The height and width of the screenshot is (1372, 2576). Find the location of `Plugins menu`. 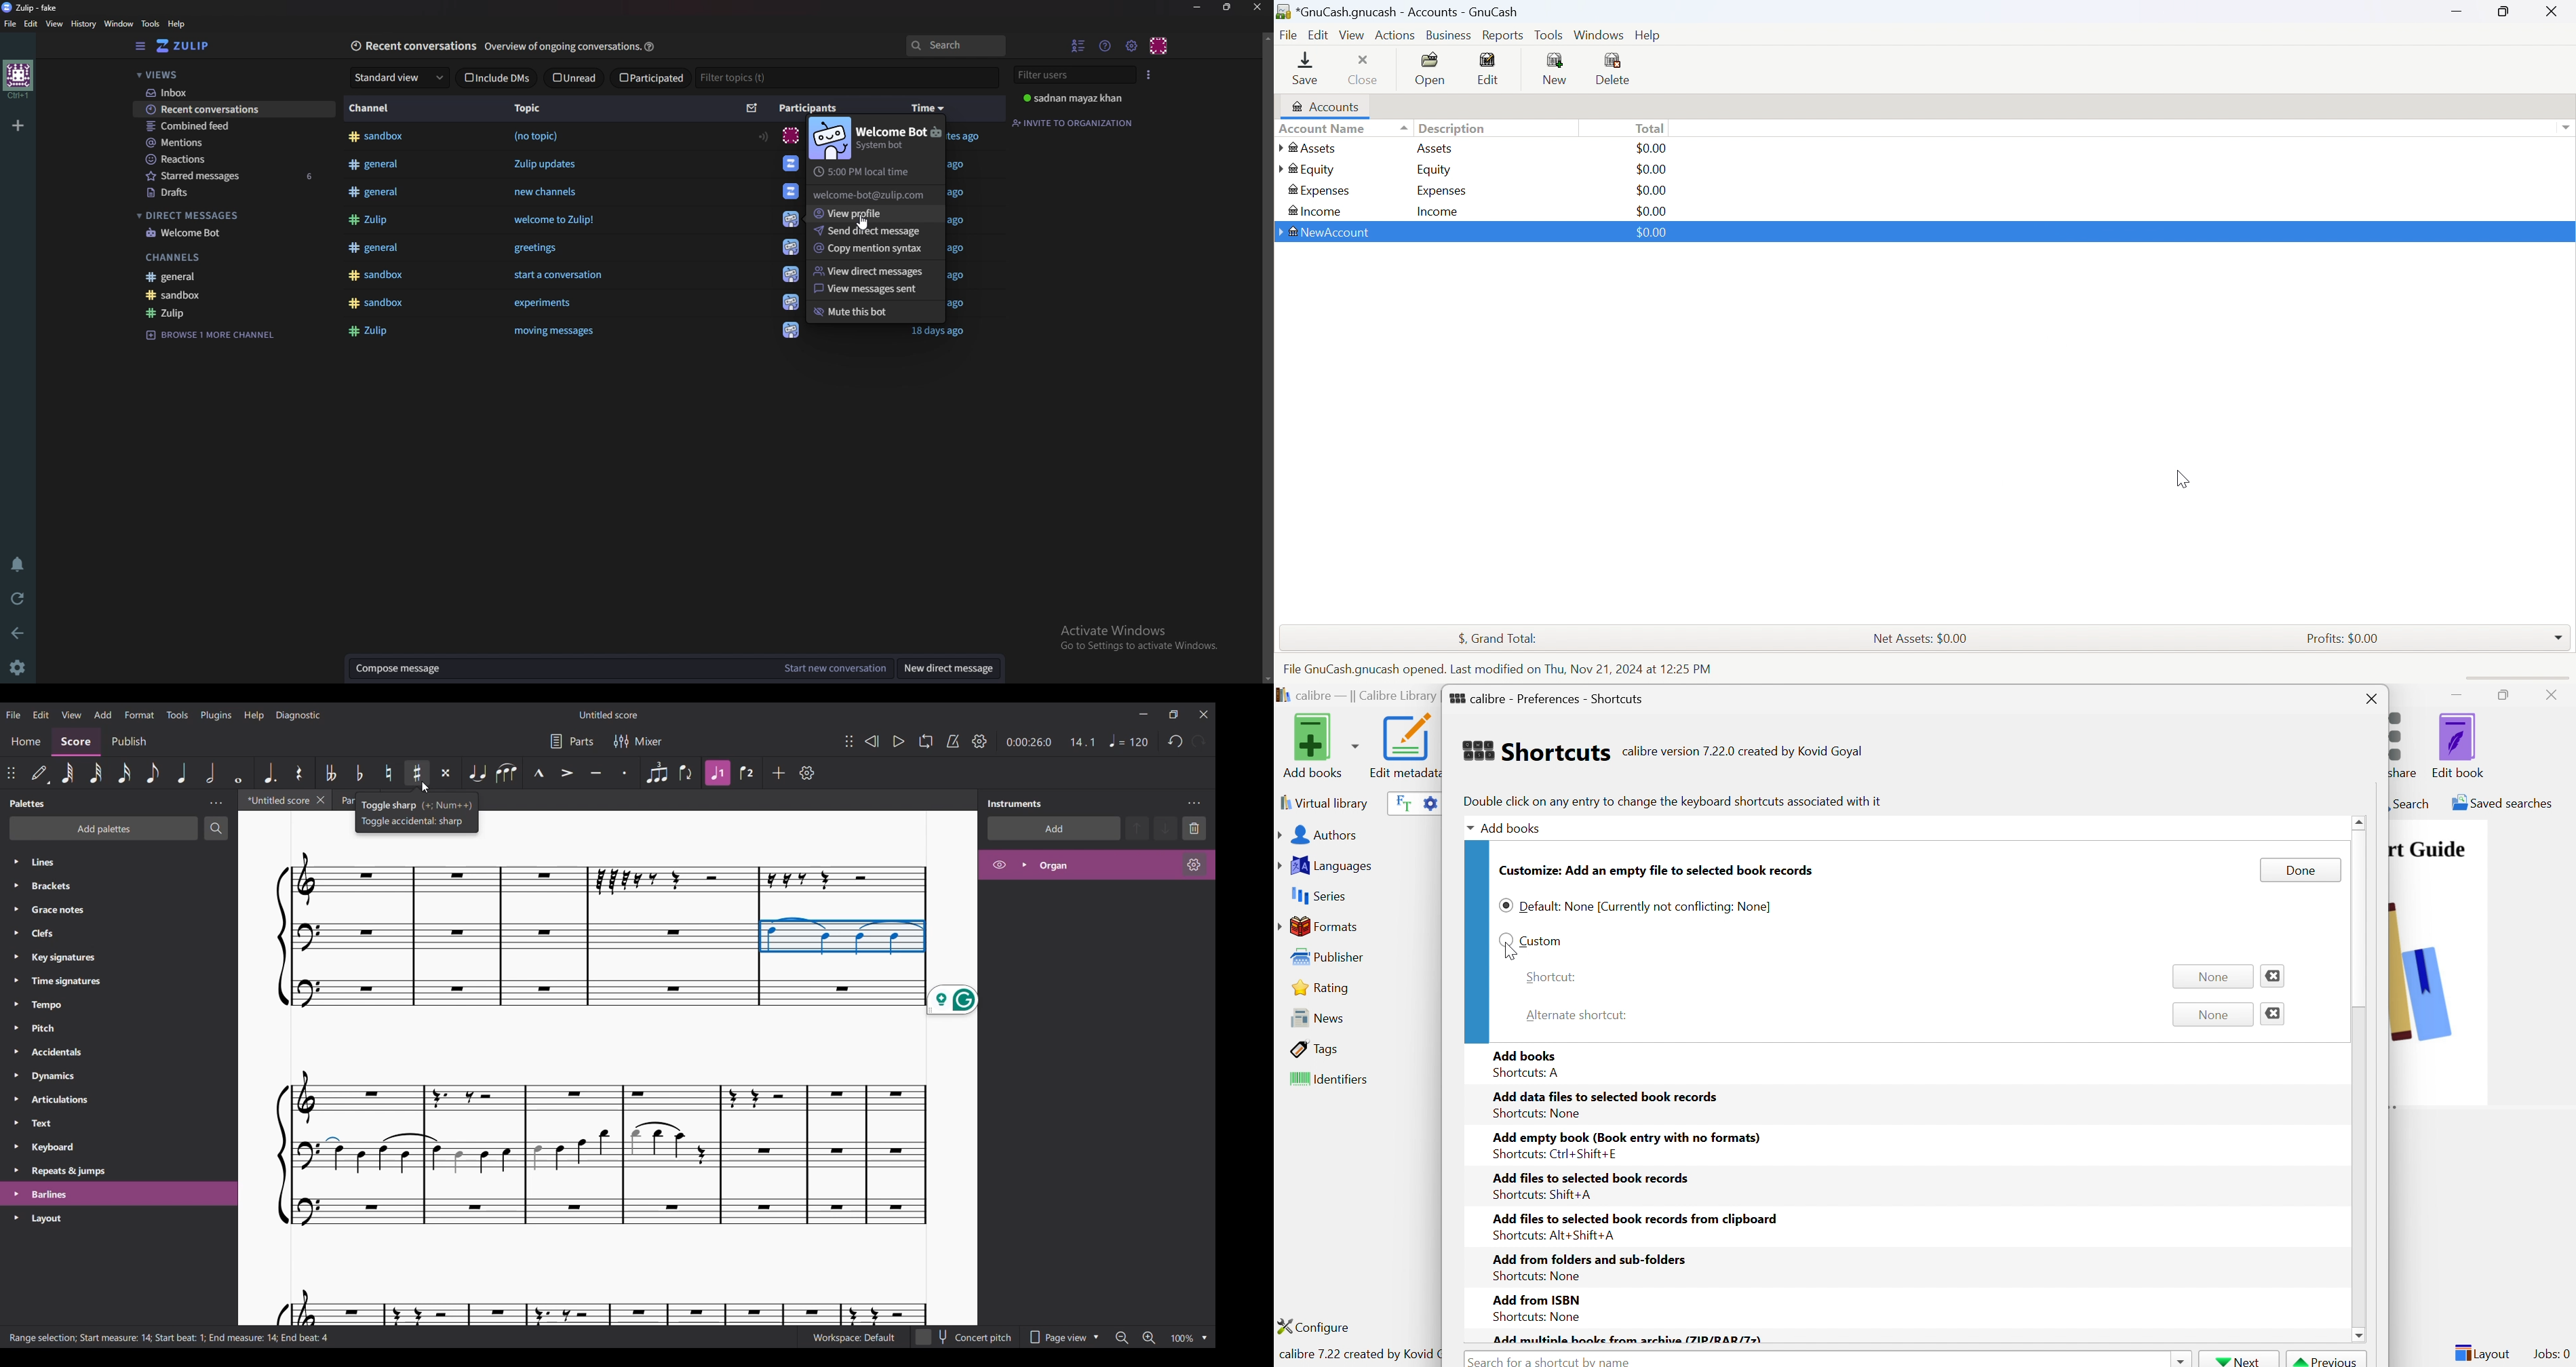

Plugins menu is located at coordinates (216, 715).